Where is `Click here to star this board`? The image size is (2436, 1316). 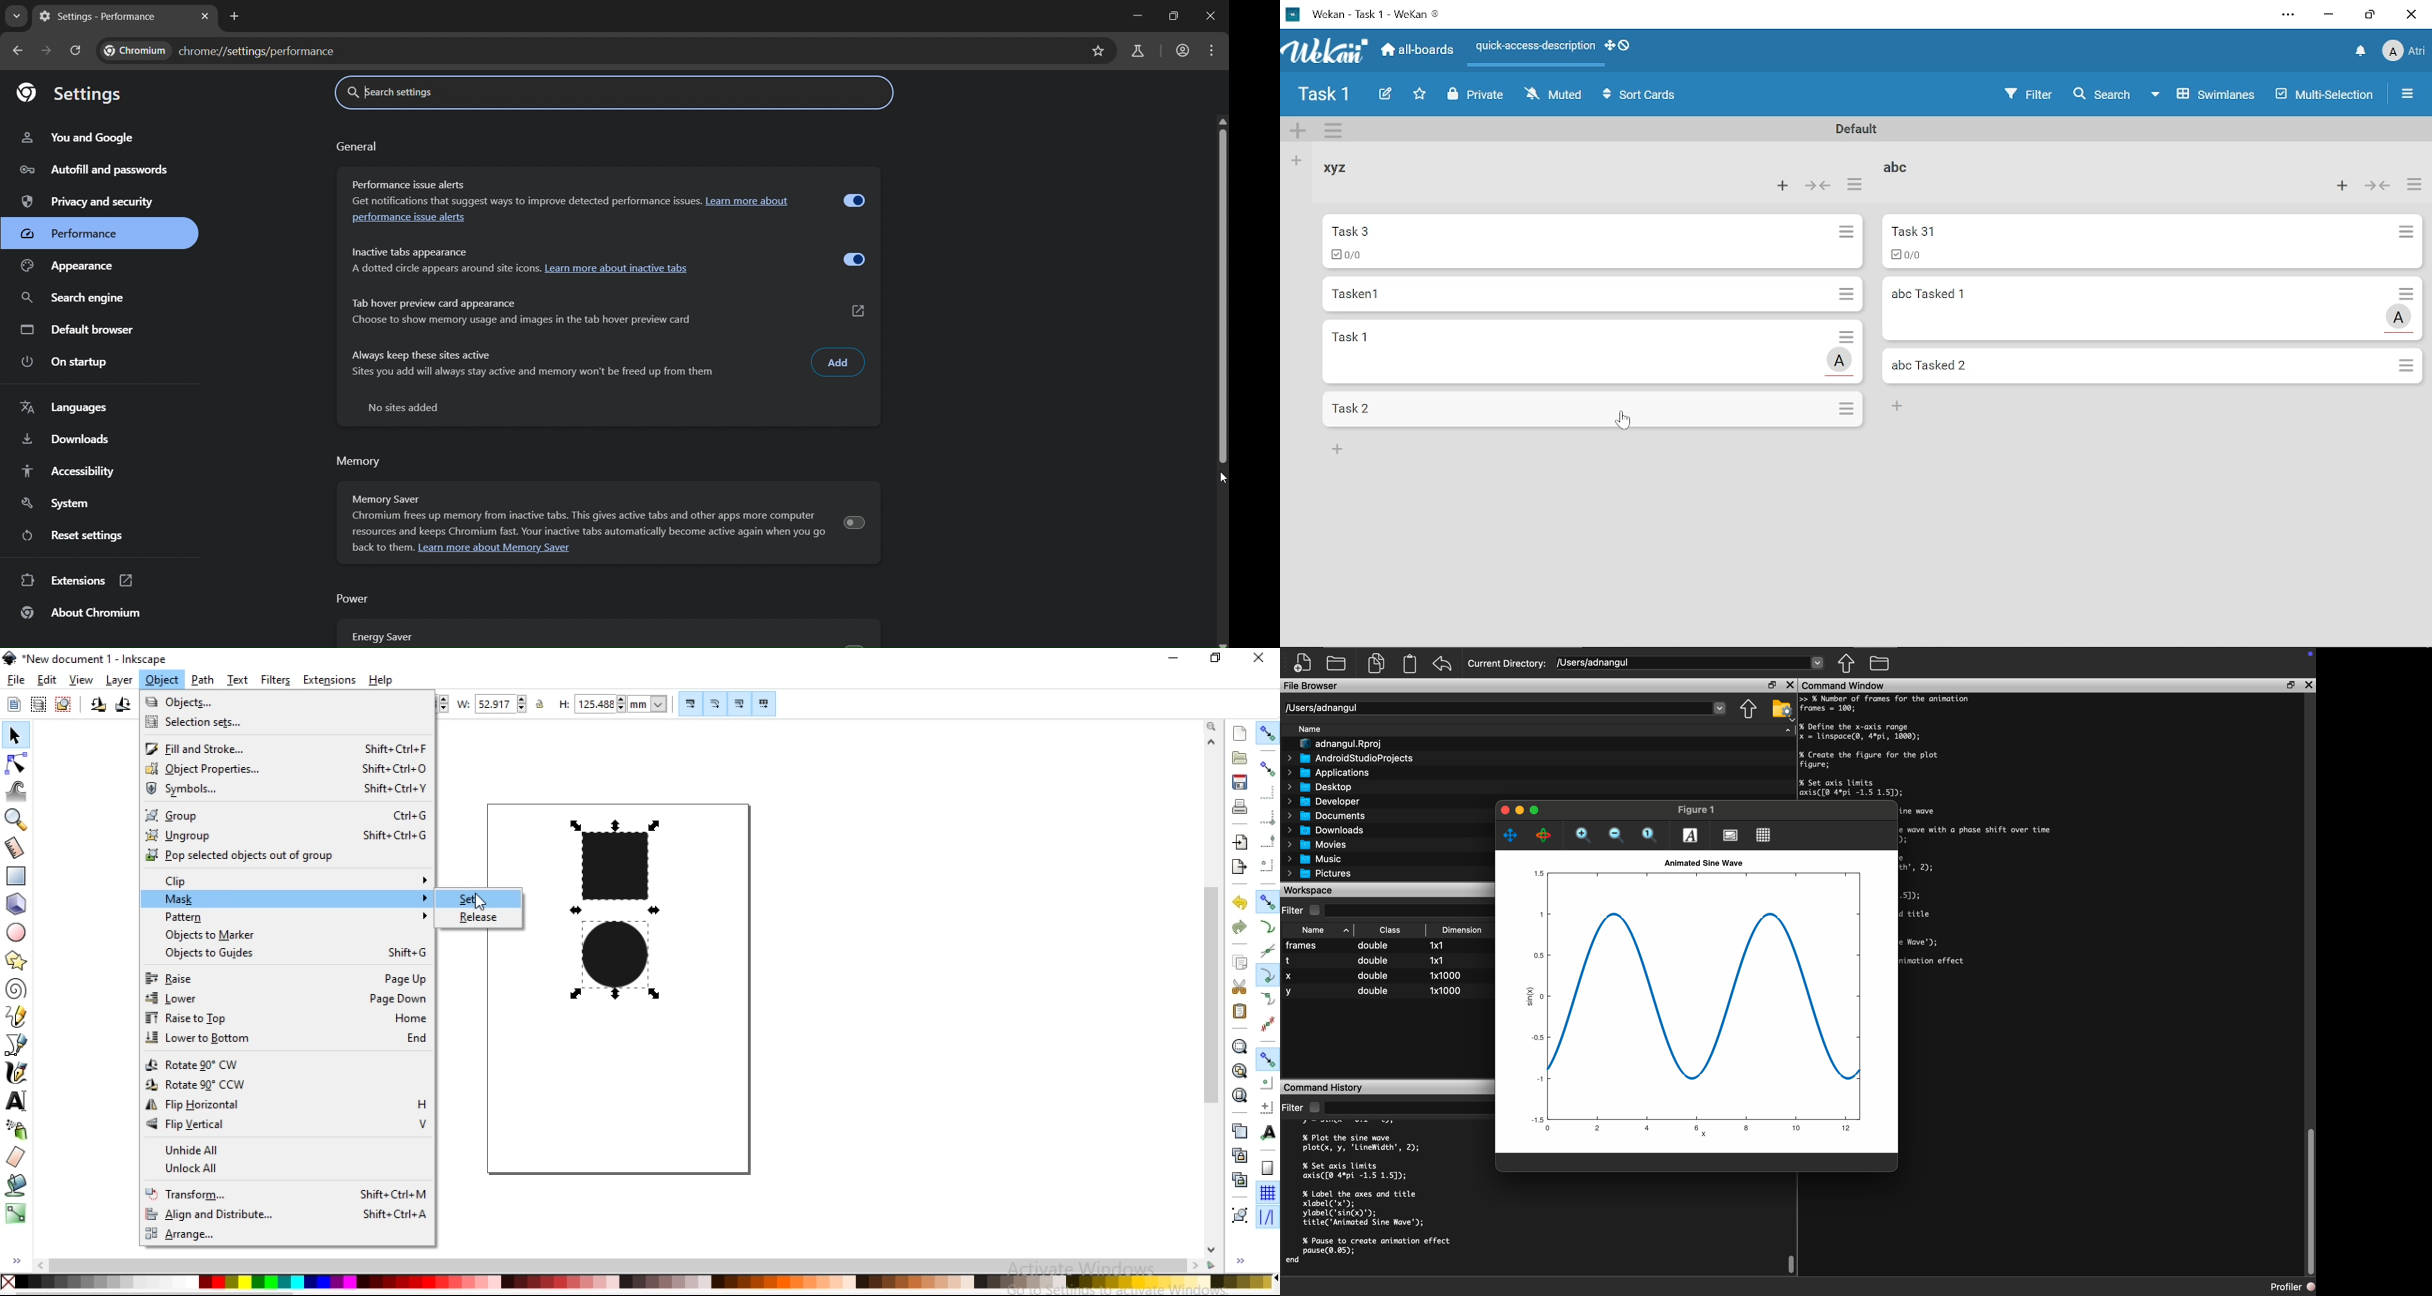
Click here to star this board is located at coordinates (1420, 95).